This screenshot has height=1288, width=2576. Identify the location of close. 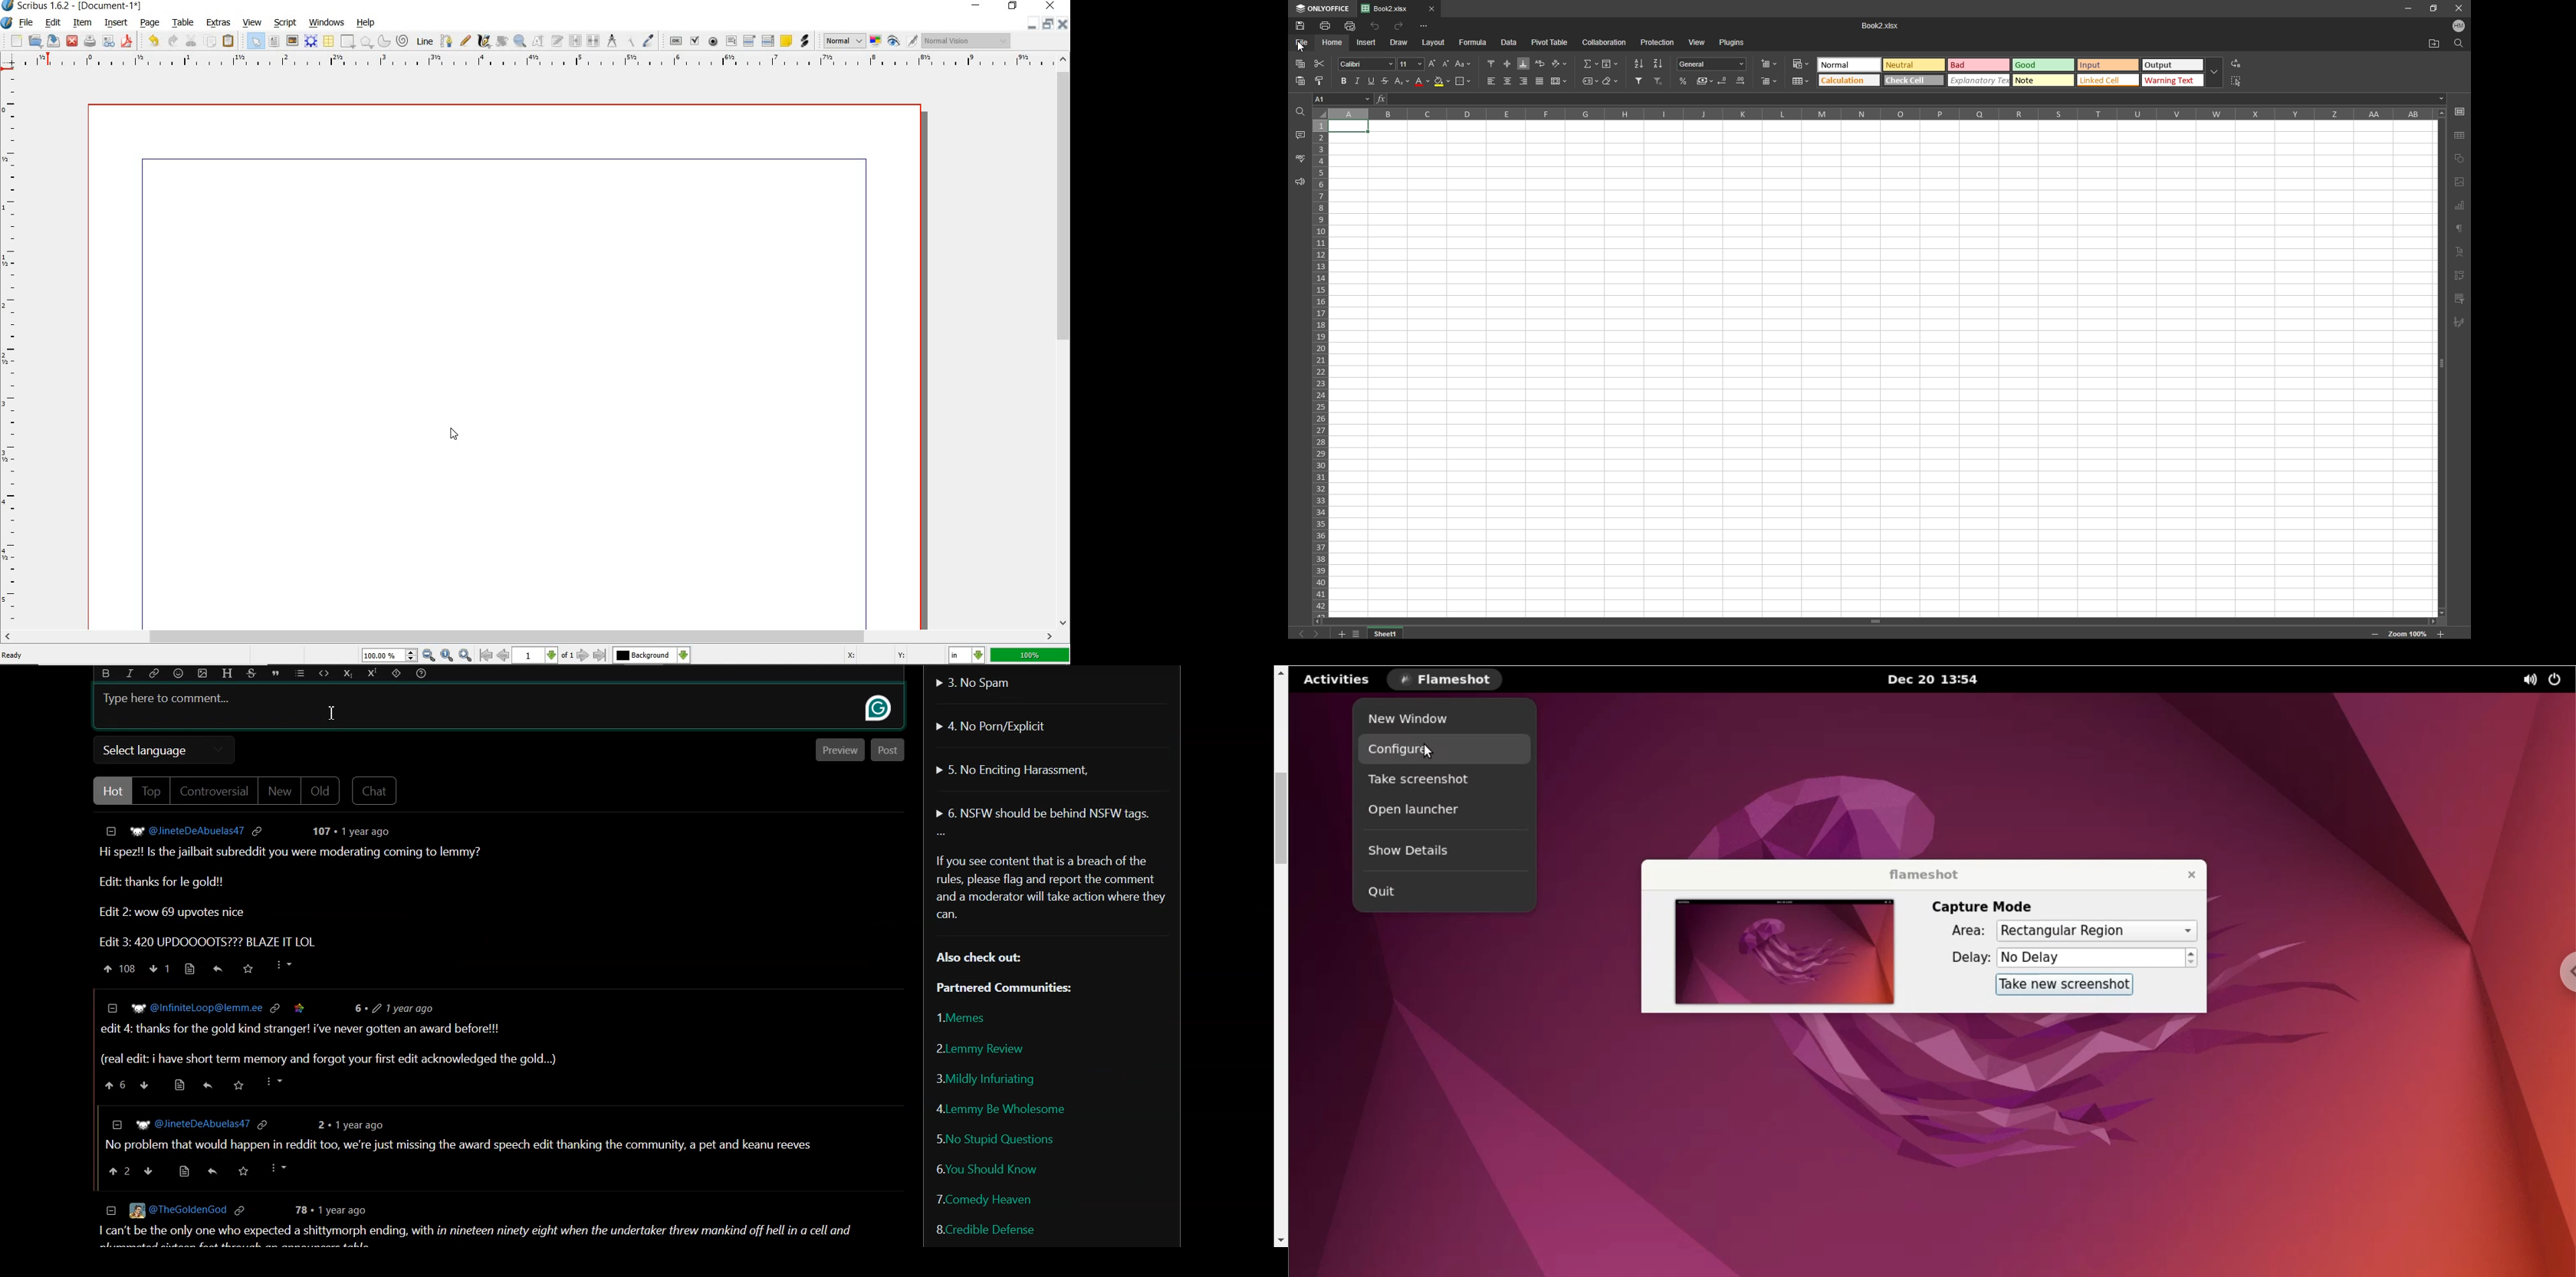
(72, 41).